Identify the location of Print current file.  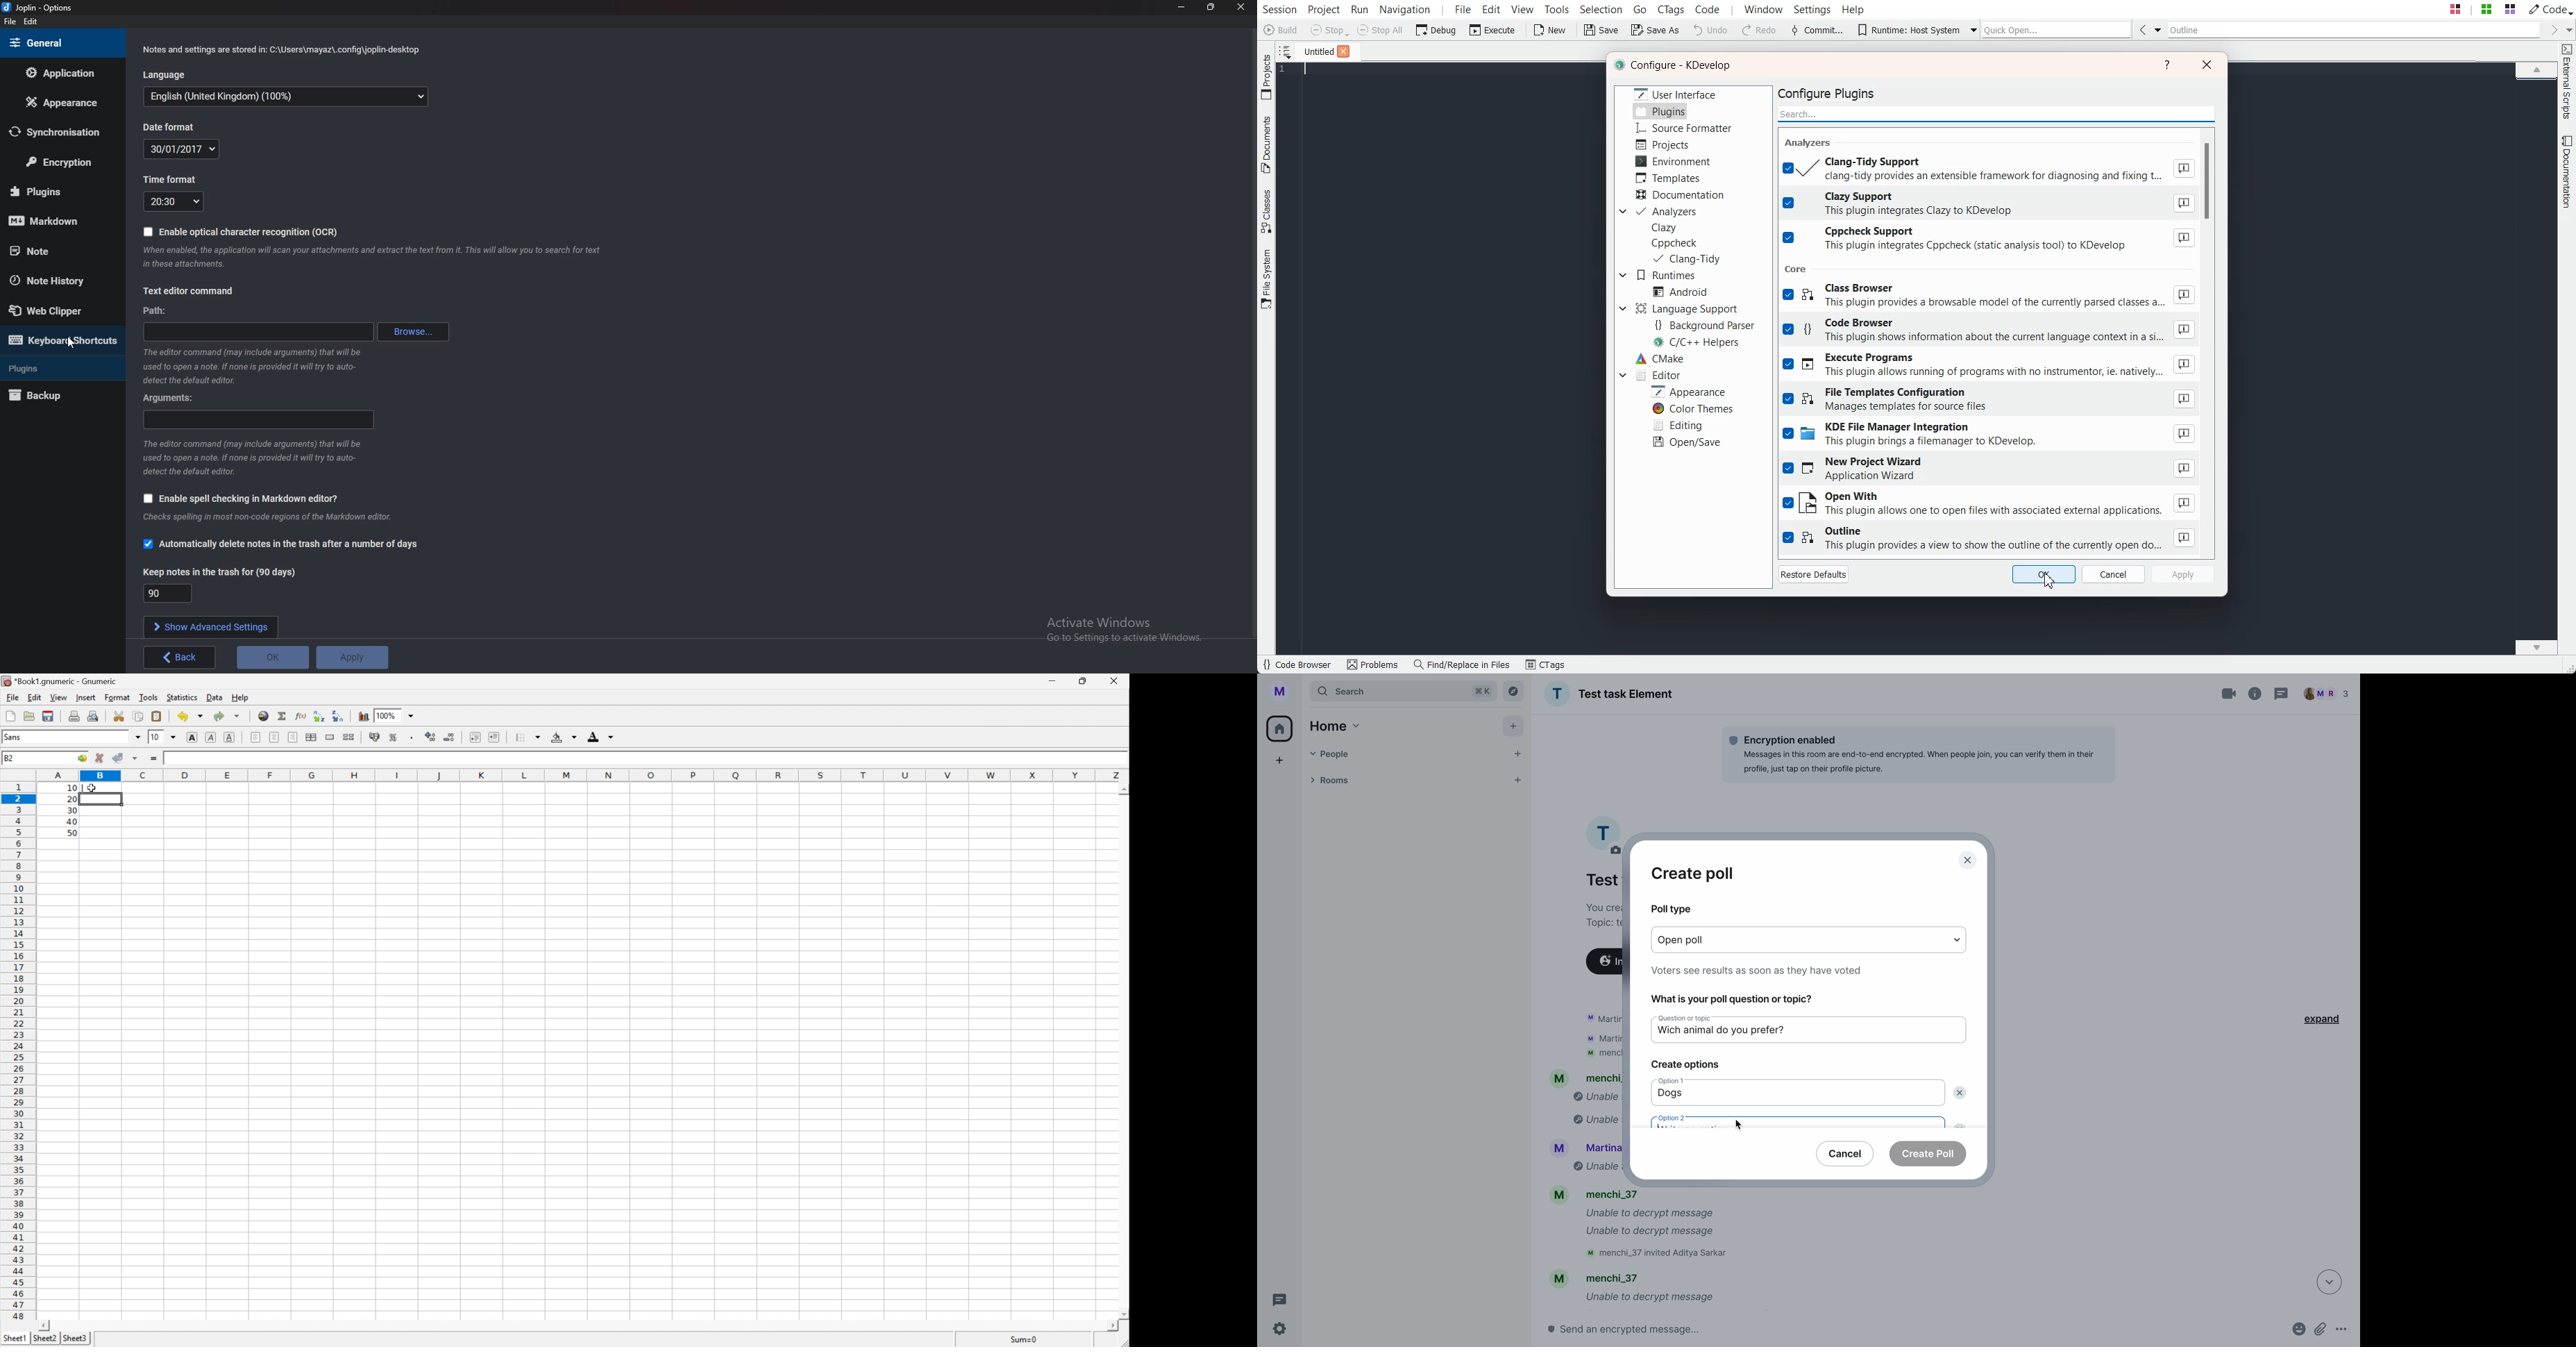
(74, 716).